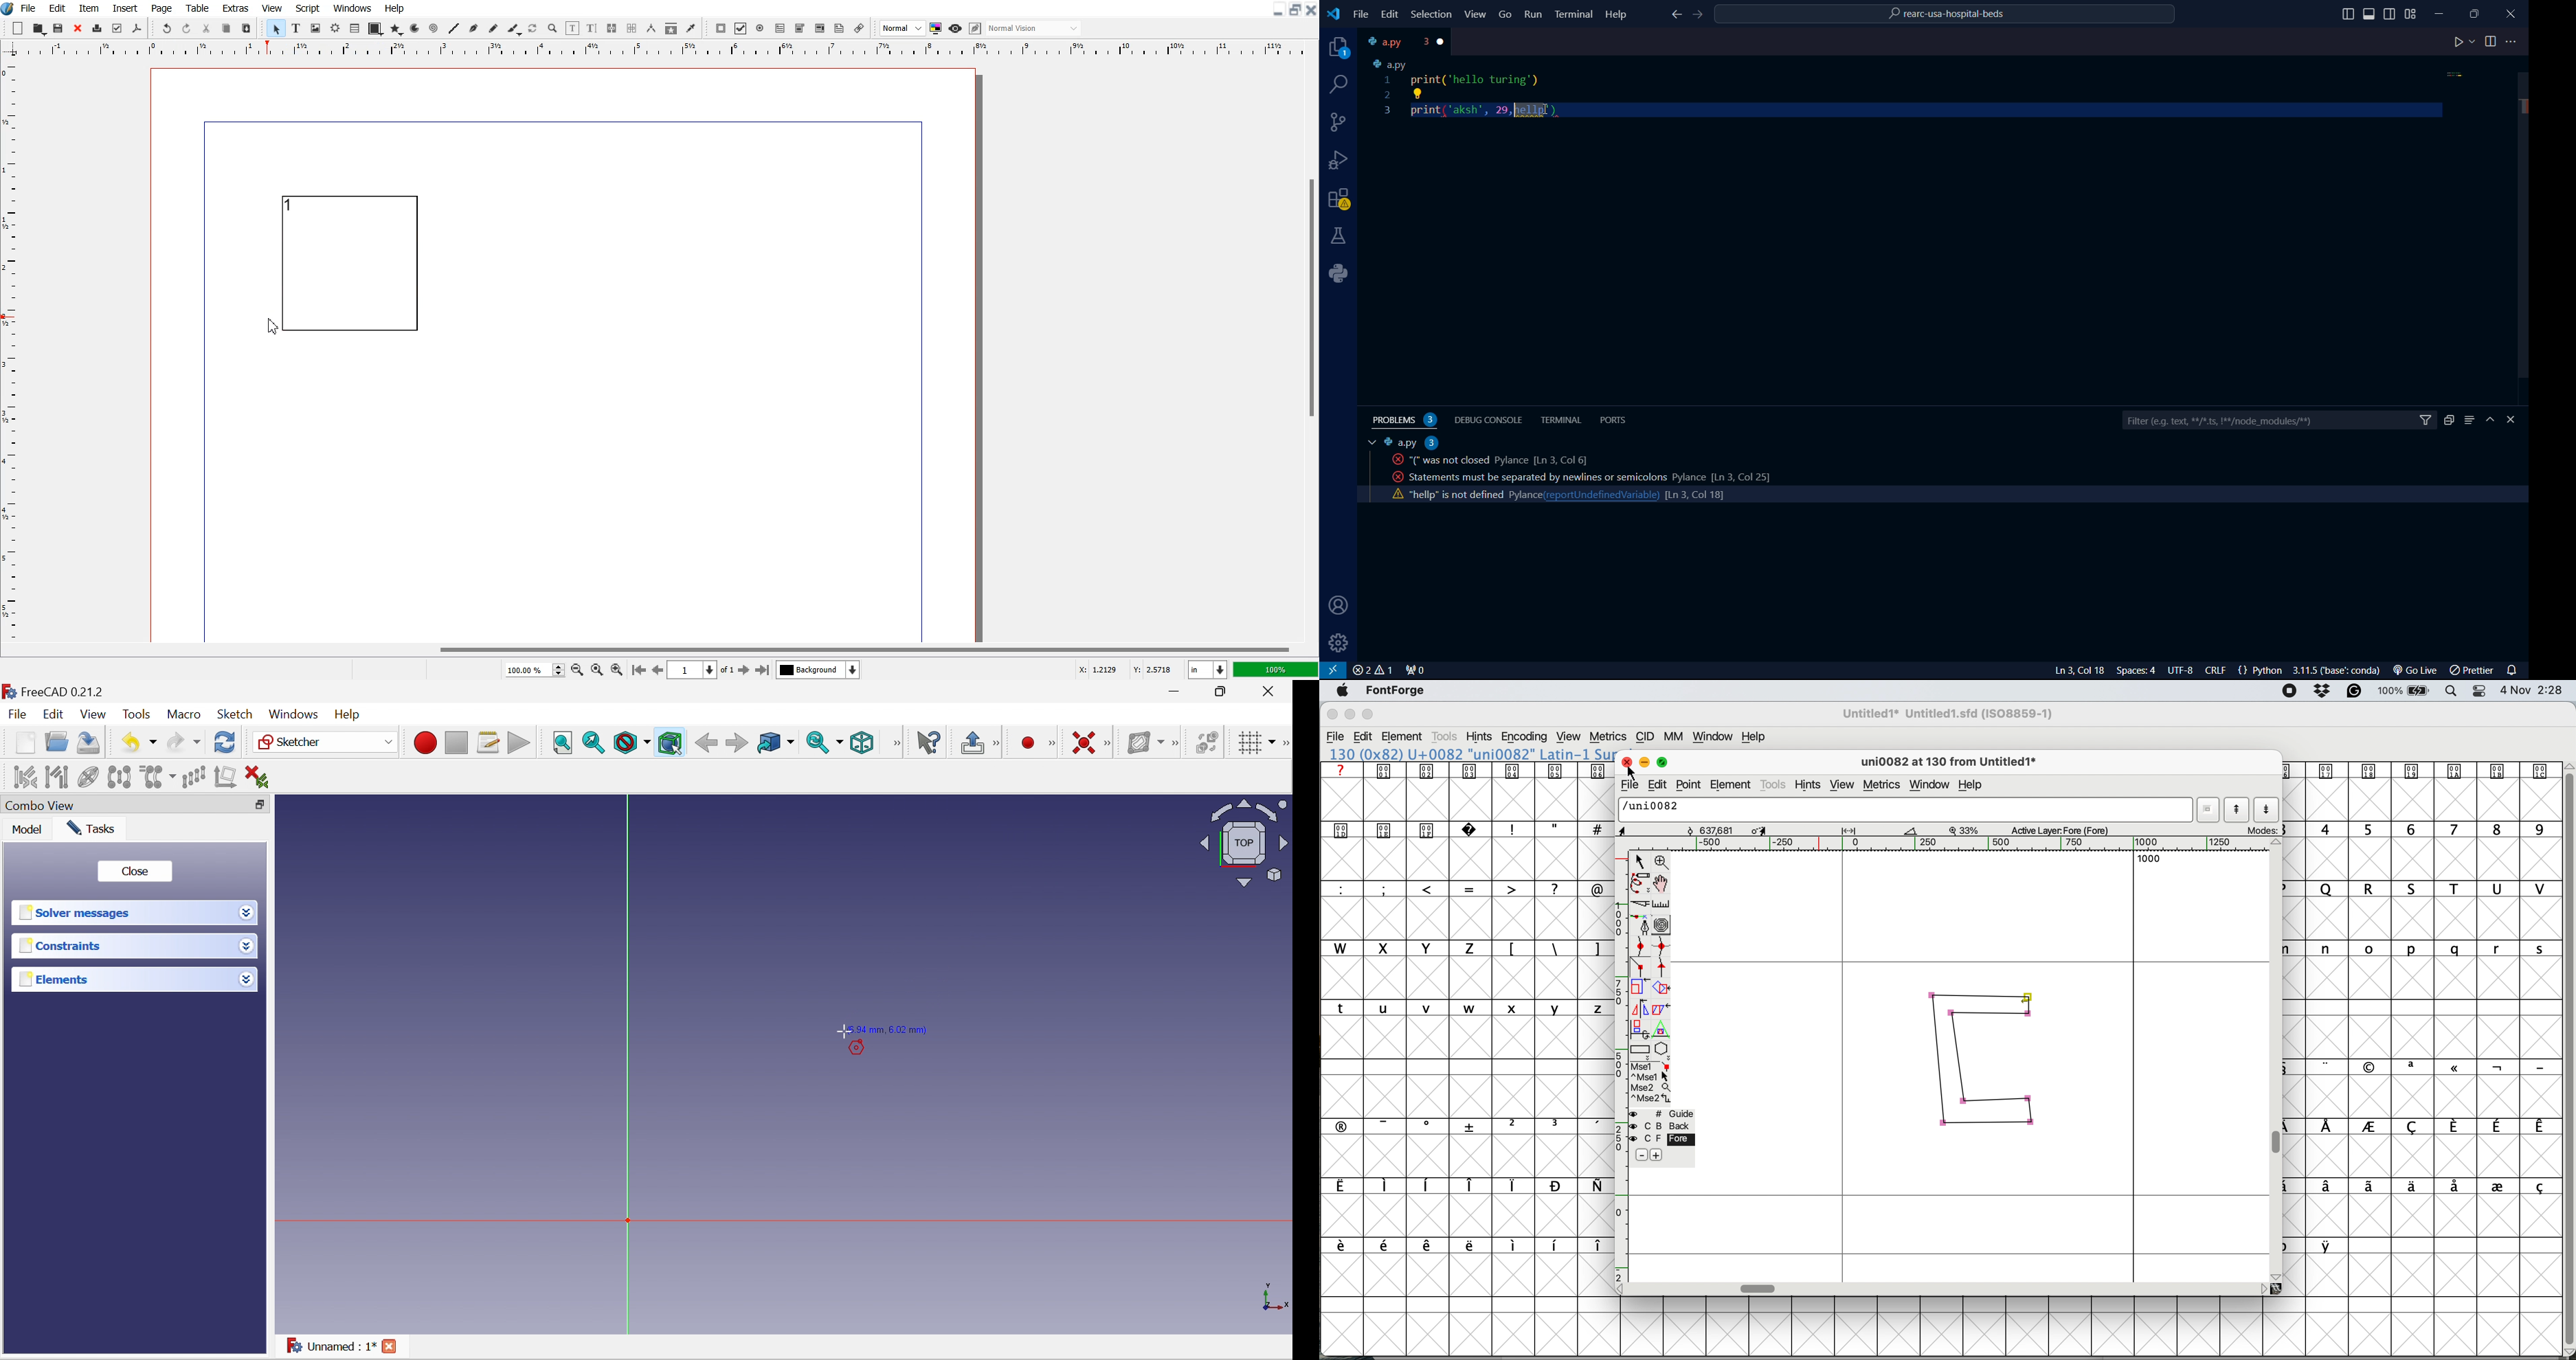  What do you see at coordinates (1963, 844) in the screenshot?
I see `horizontal scale` at bounding box center [1963, 844].